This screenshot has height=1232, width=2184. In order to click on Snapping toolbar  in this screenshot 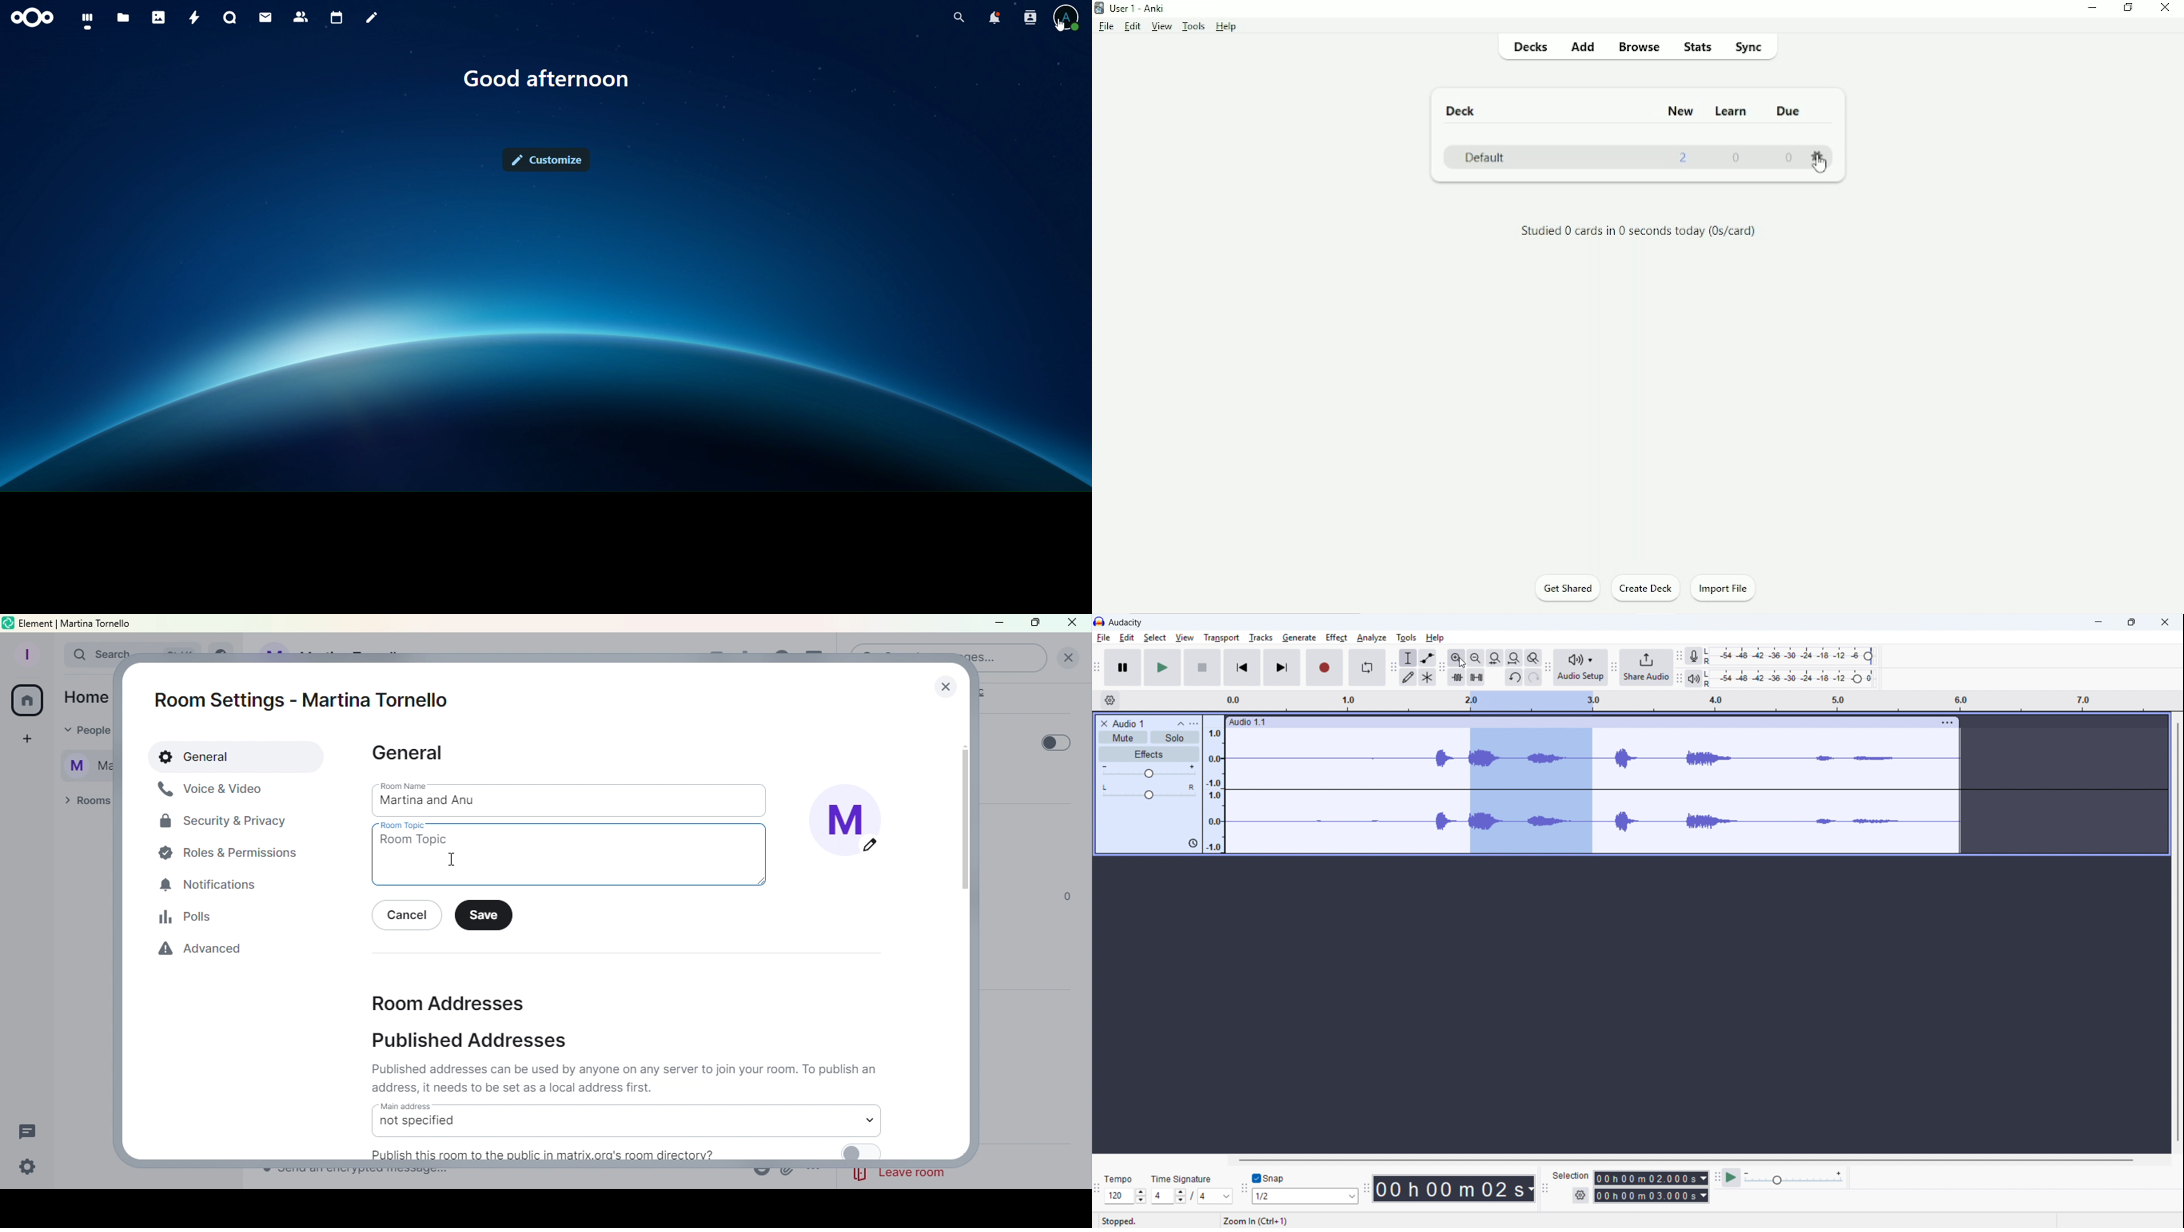, I will do `click(1244, 1190)`.